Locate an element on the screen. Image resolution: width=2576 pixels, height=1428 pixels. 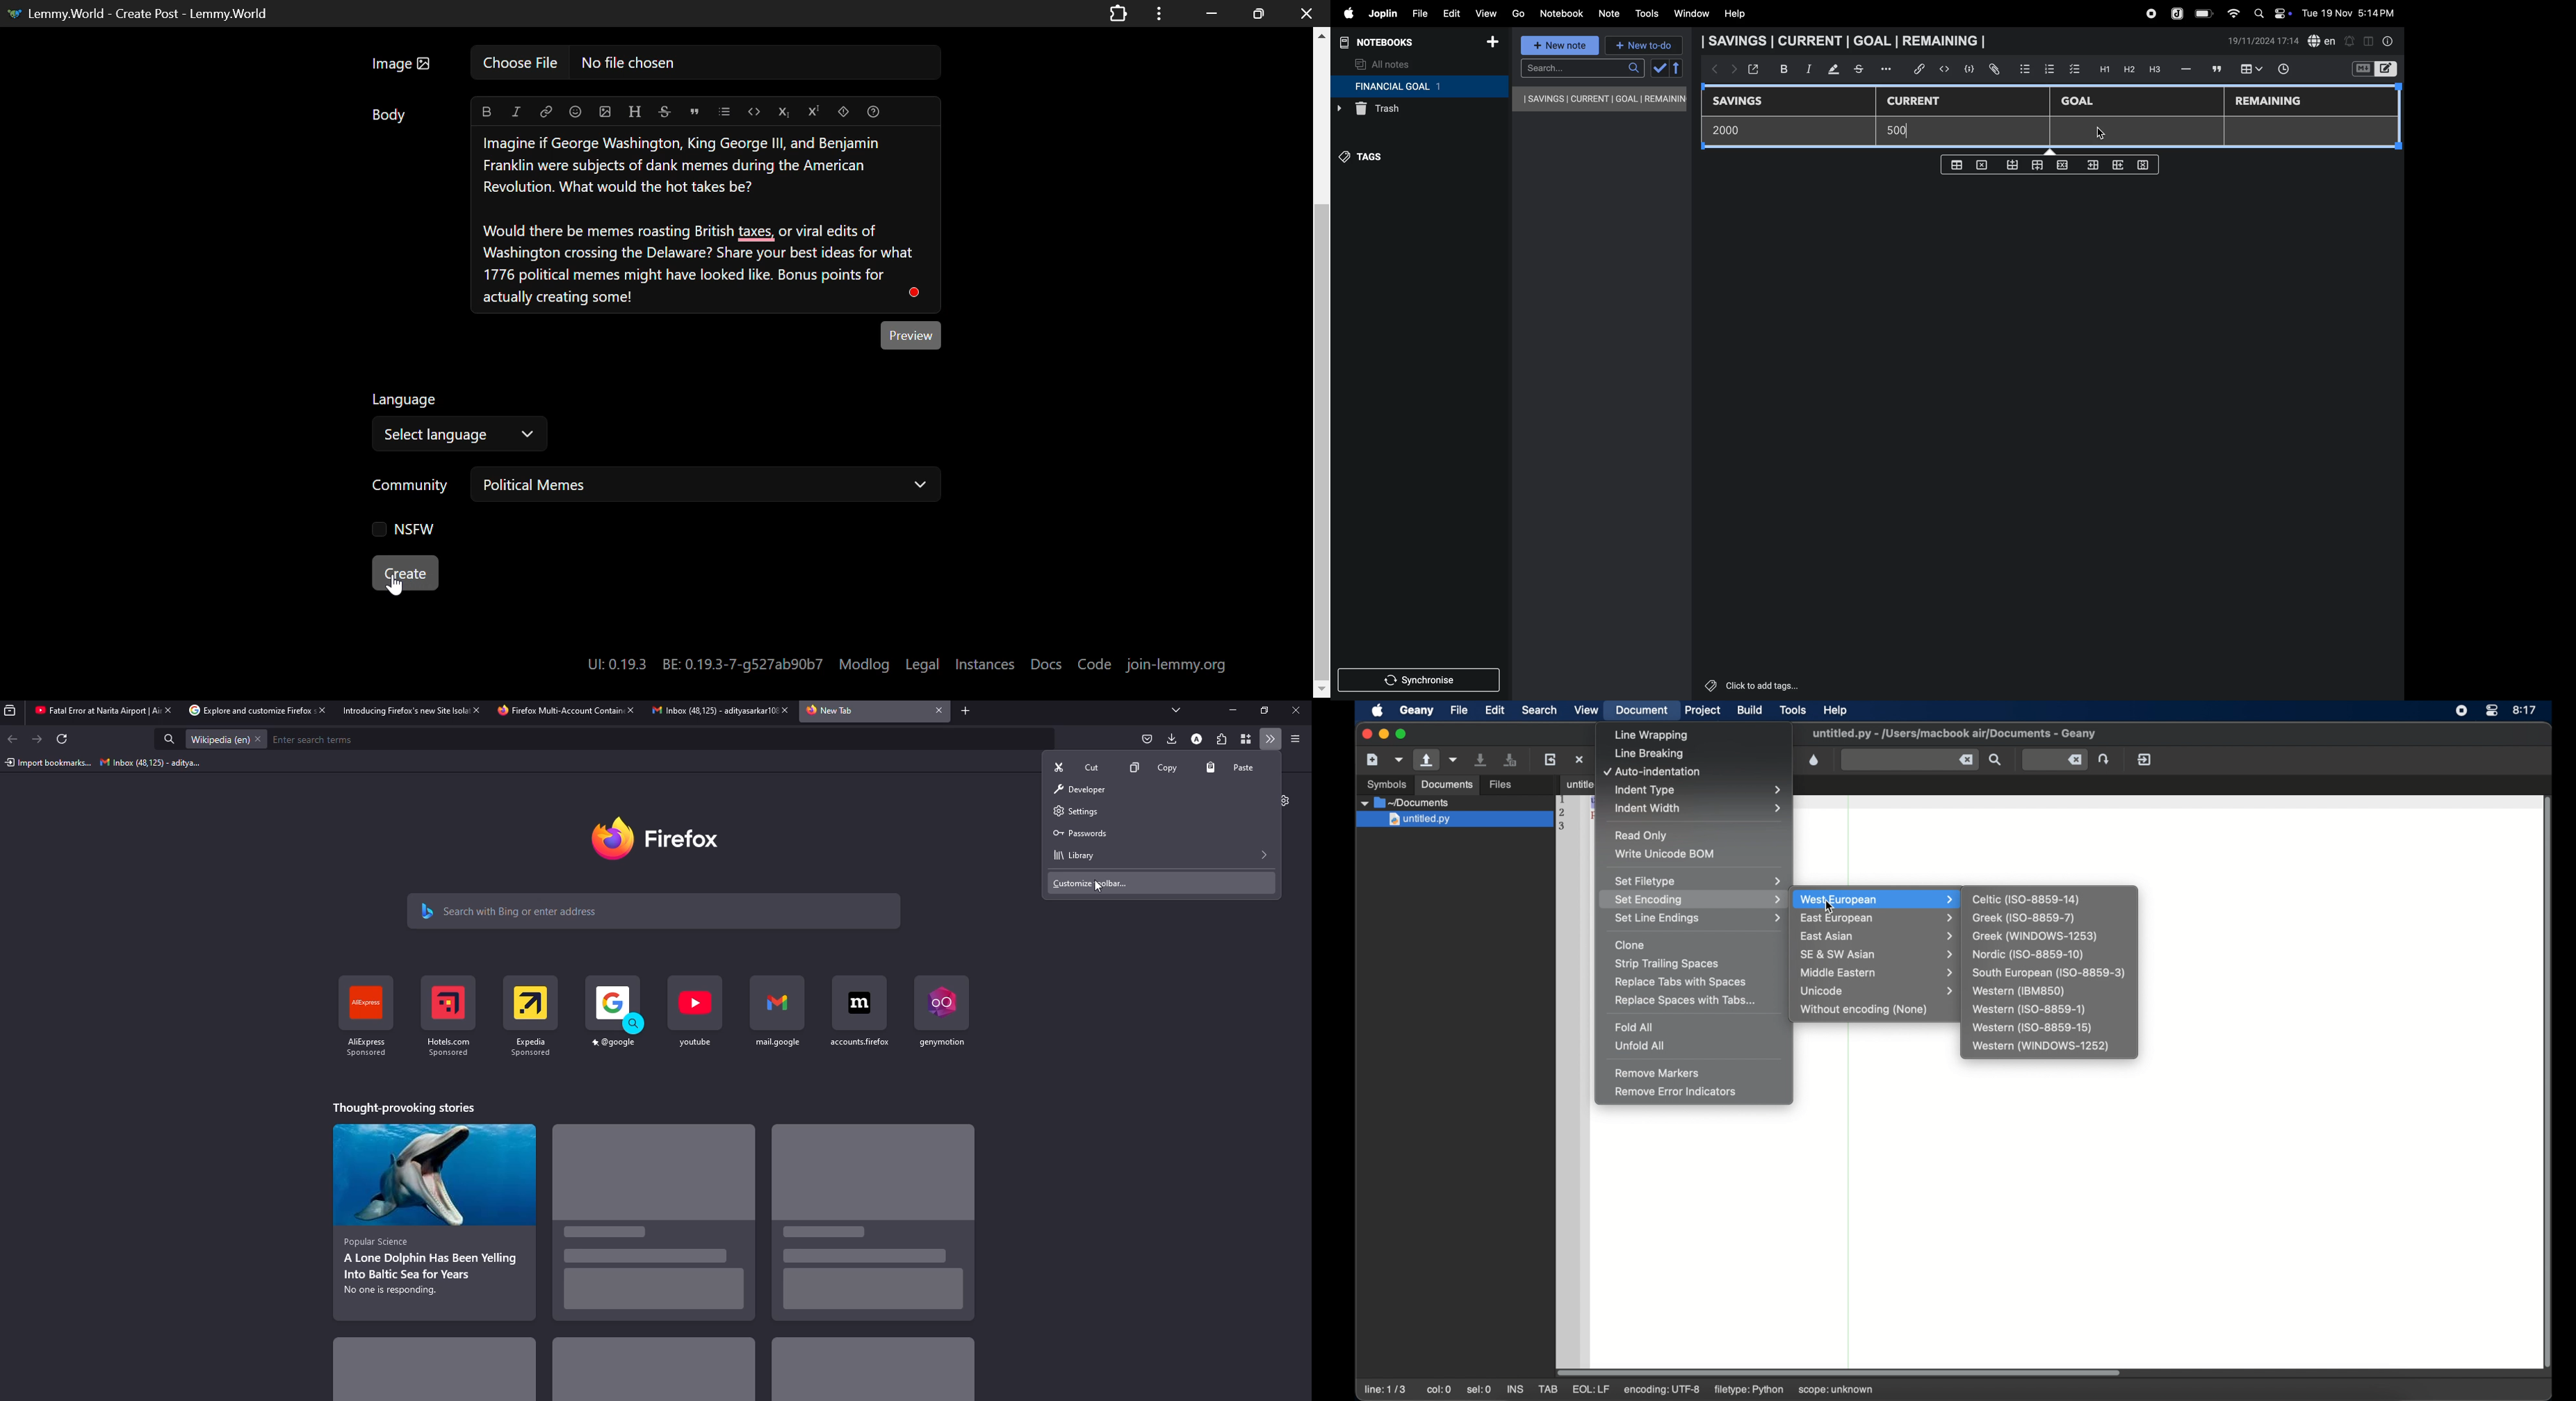
menu is located at coordinates (1295, 738).